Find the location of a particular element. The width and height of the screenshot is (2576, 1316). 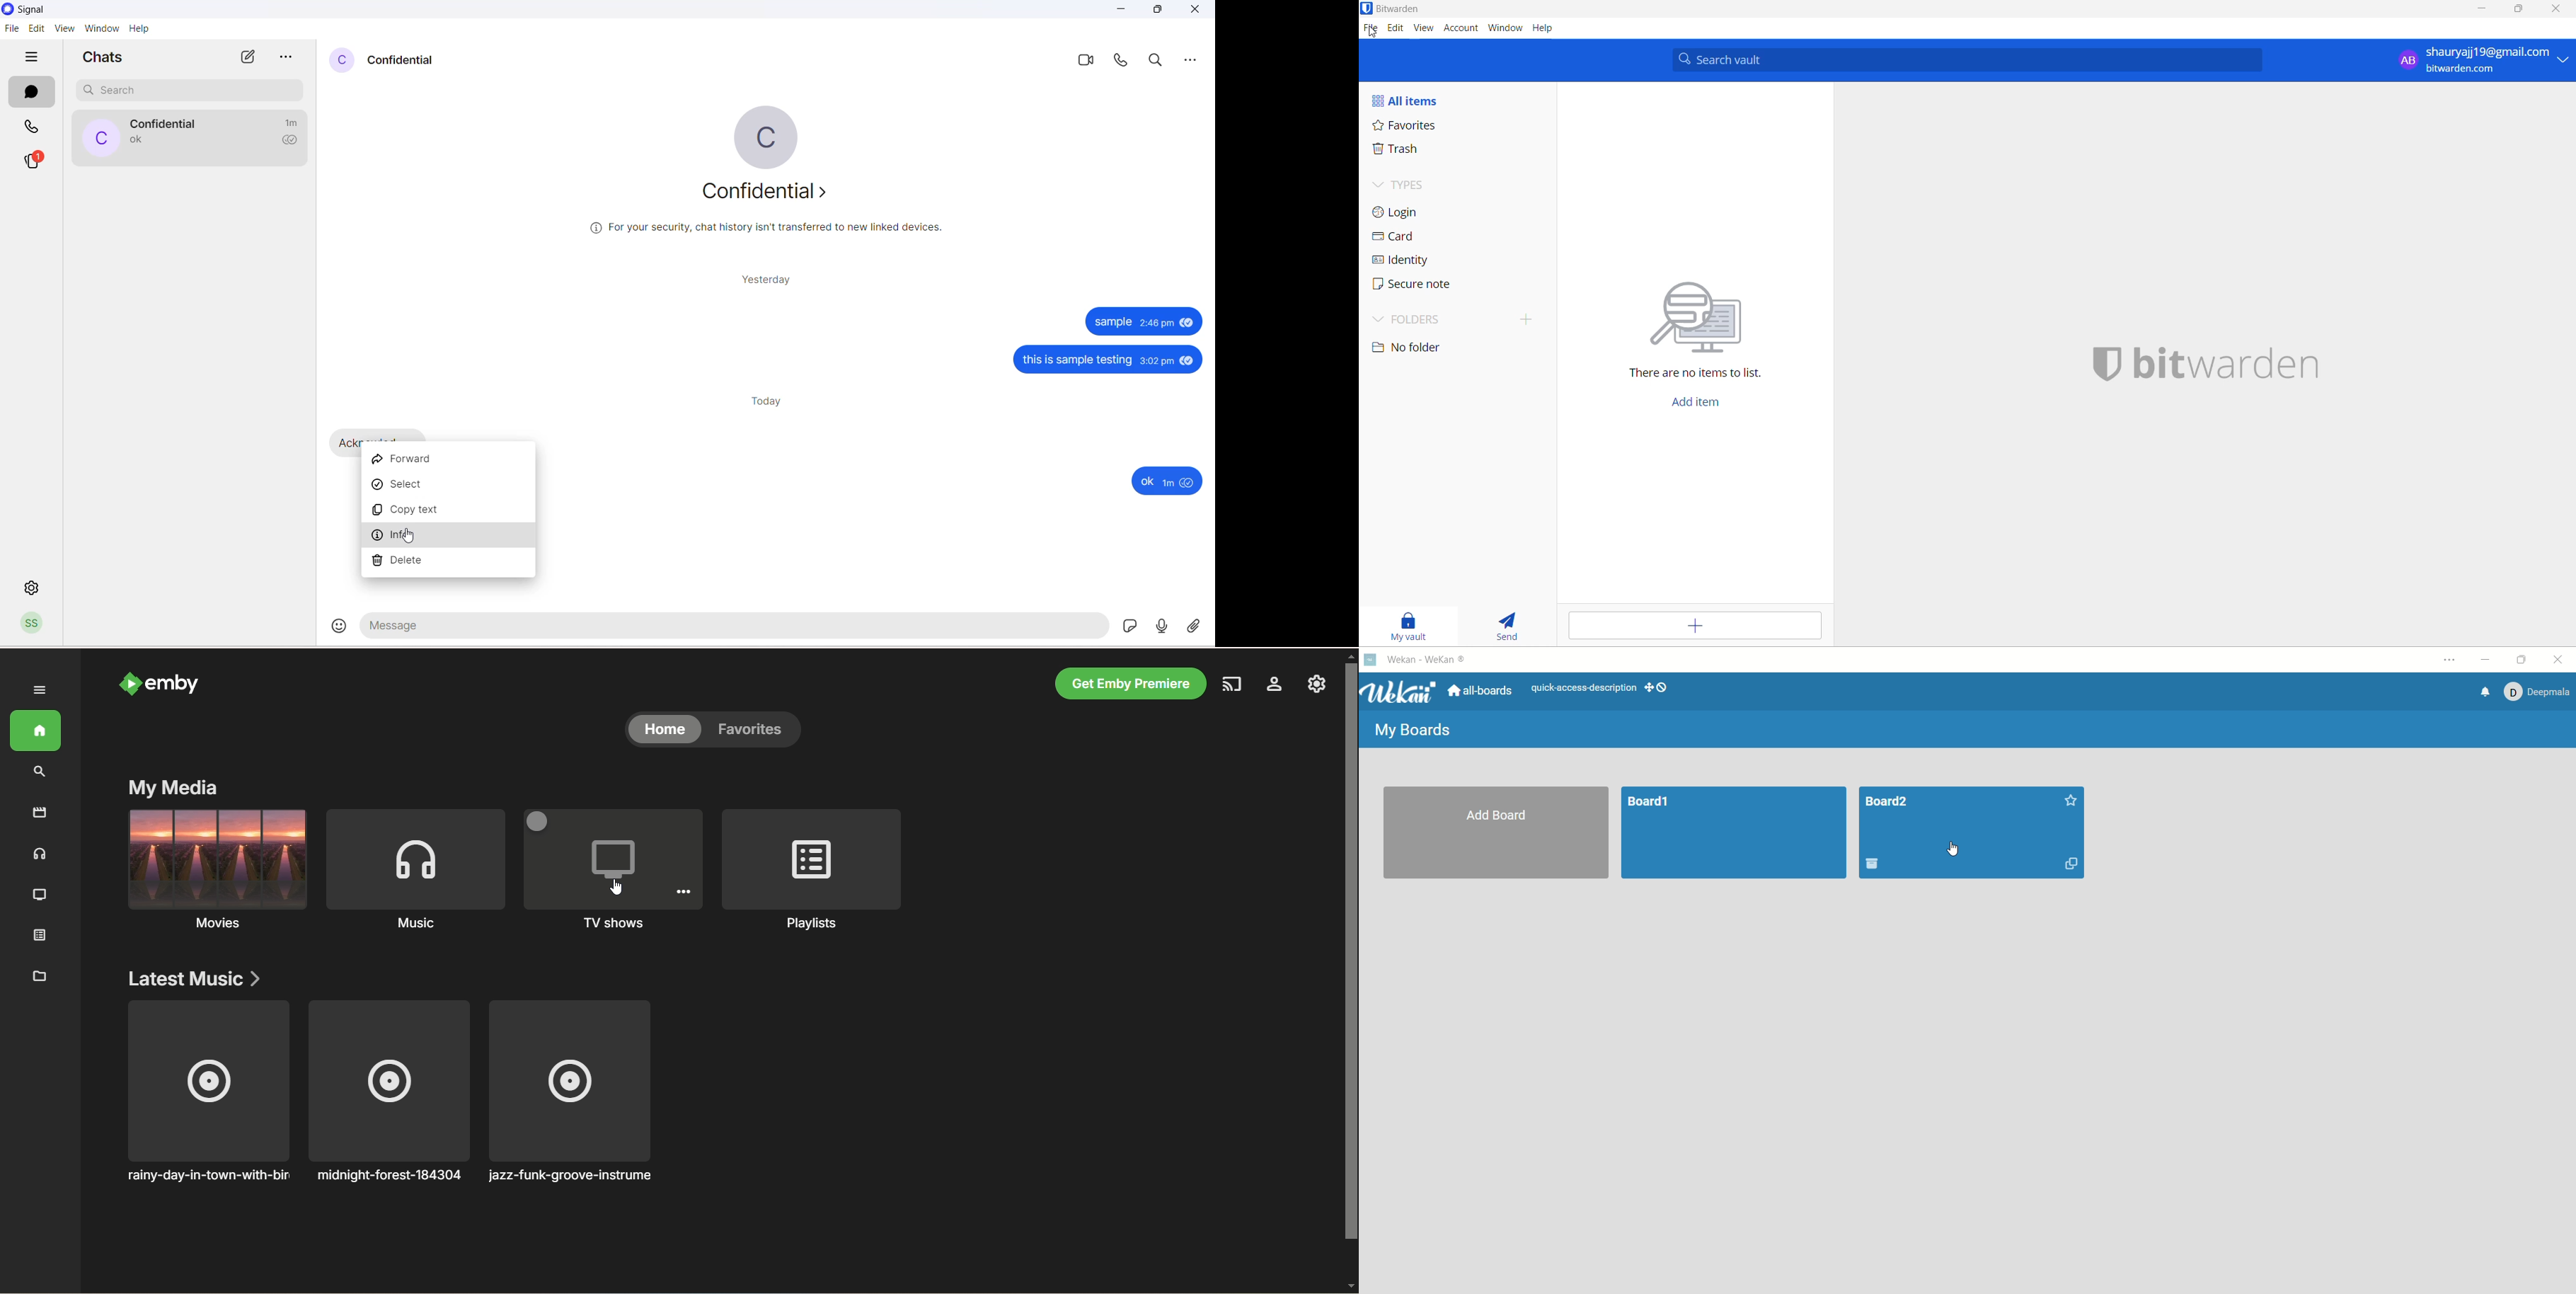

received messages  is located at coordinates (340, 441).